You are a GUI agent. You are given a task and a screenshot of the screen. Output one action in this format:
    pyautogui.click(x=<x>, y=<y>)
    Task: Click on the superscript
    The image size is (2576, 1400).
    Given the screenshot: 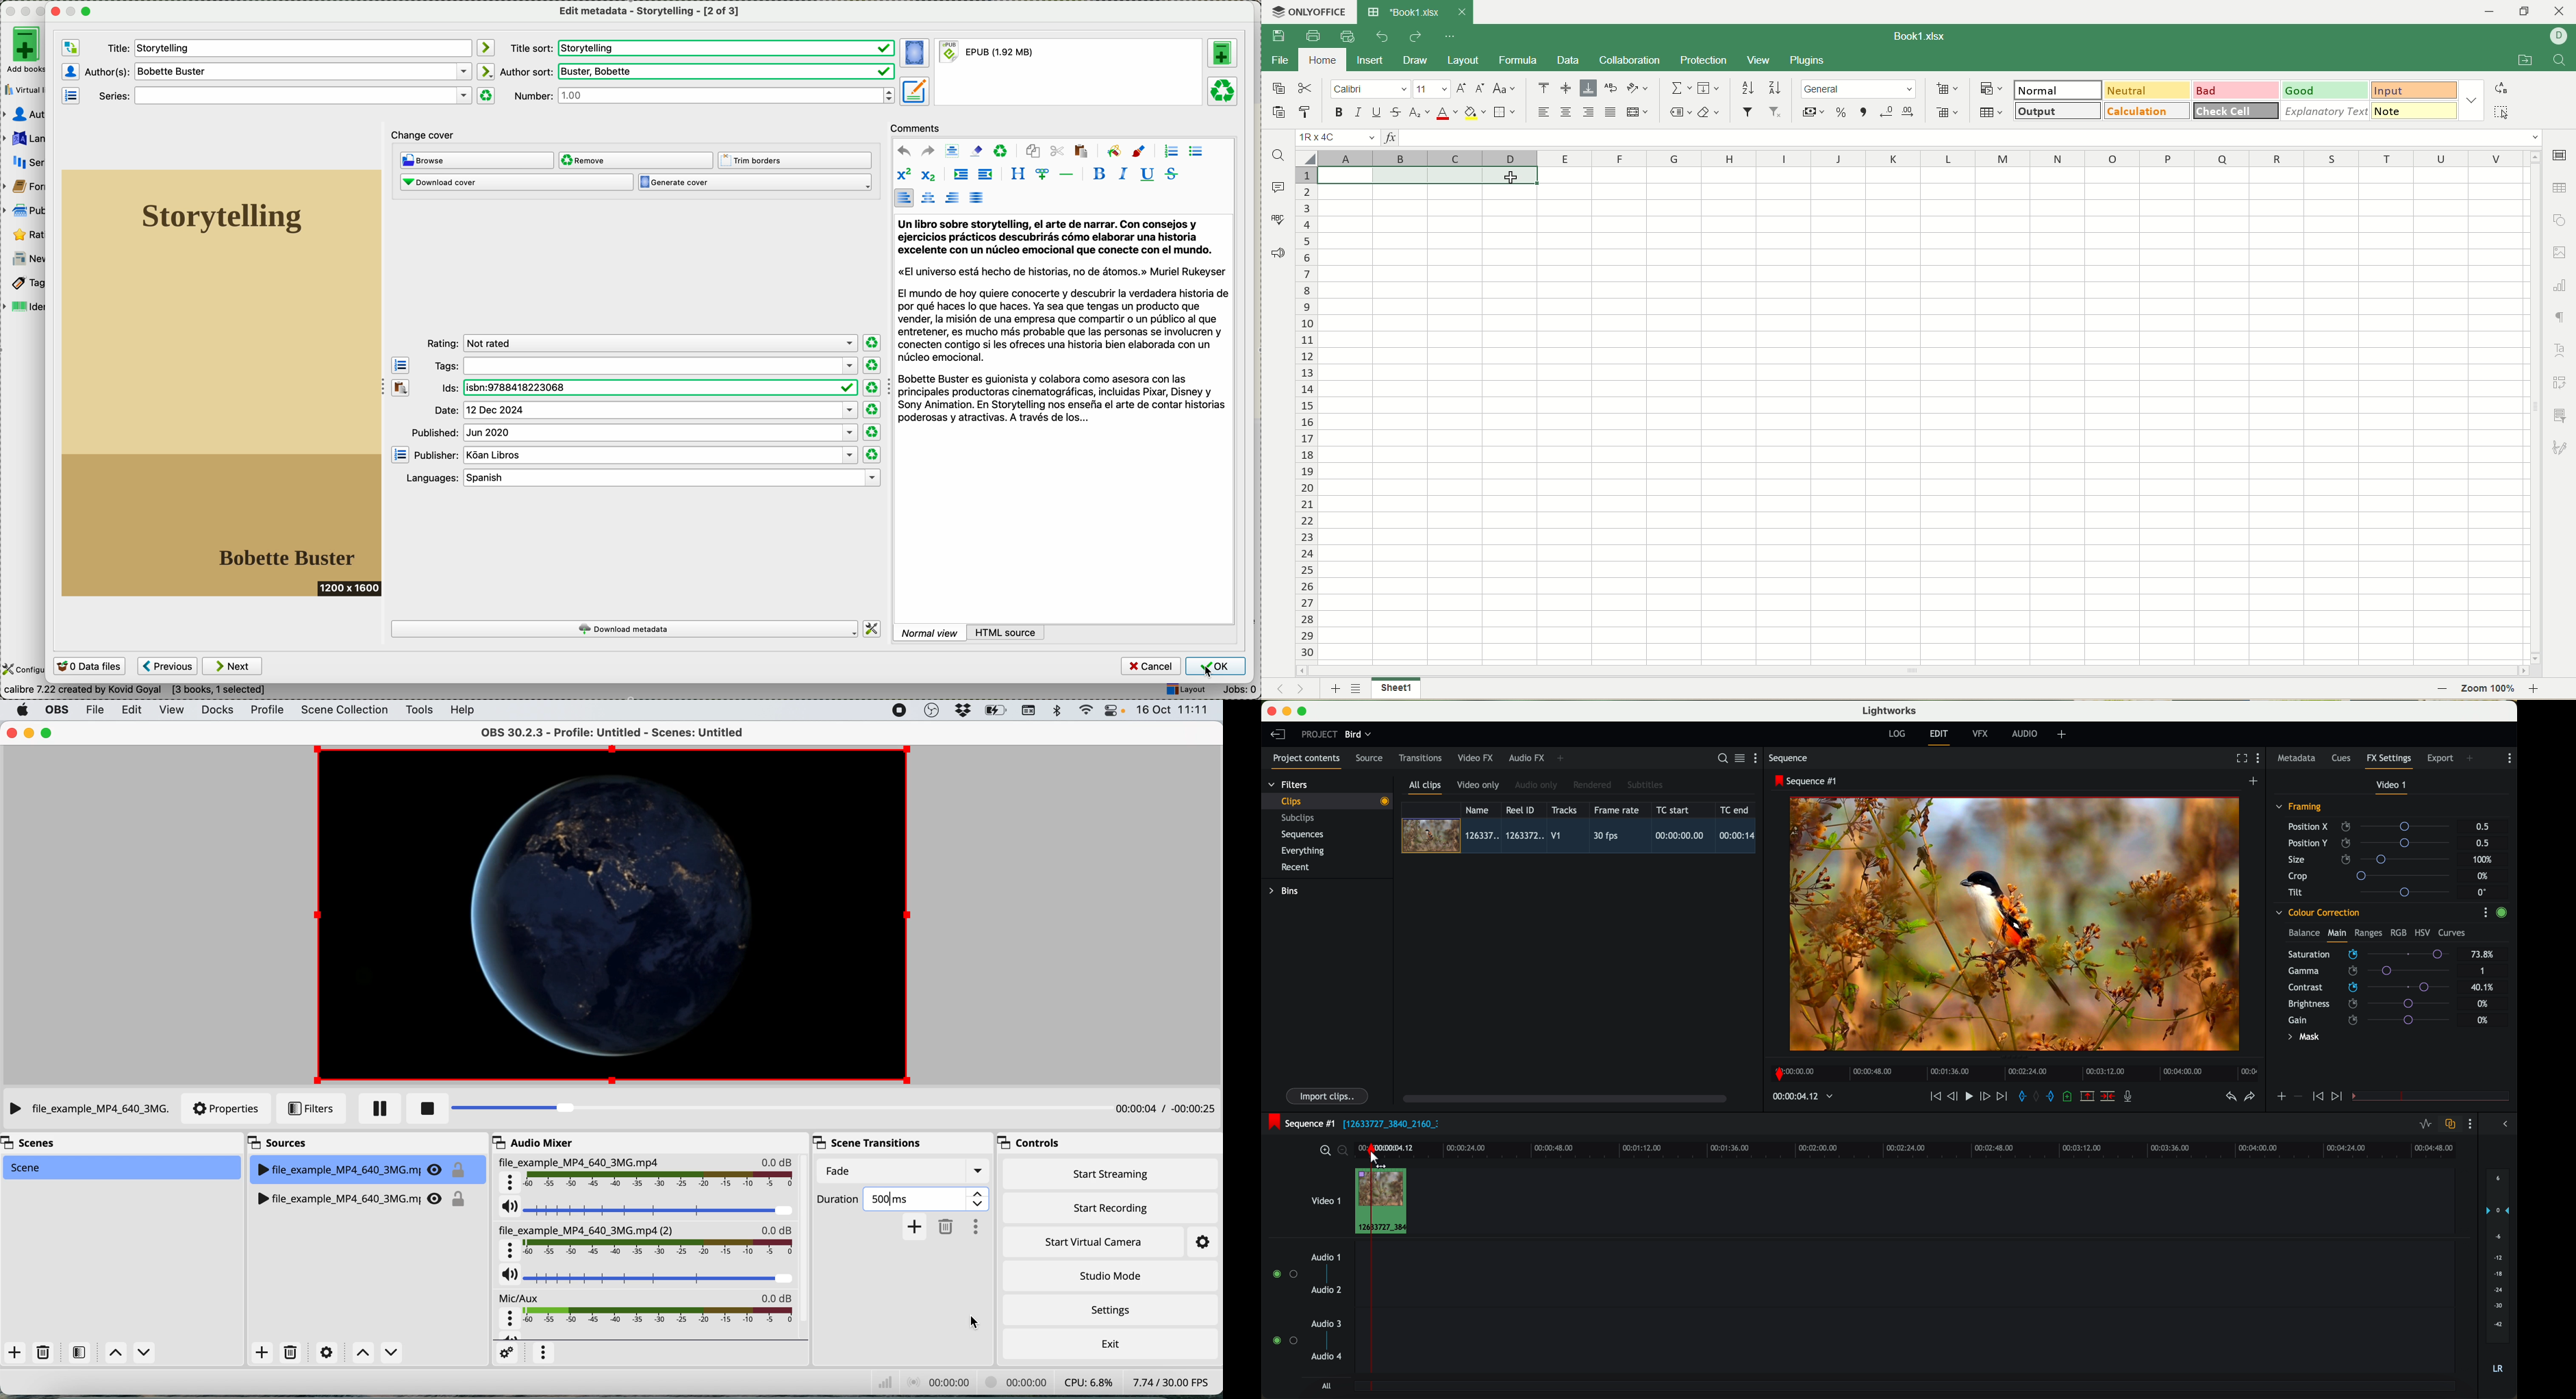 What is the action you would take?
    pyautogui.click(x=906, y=175)
    